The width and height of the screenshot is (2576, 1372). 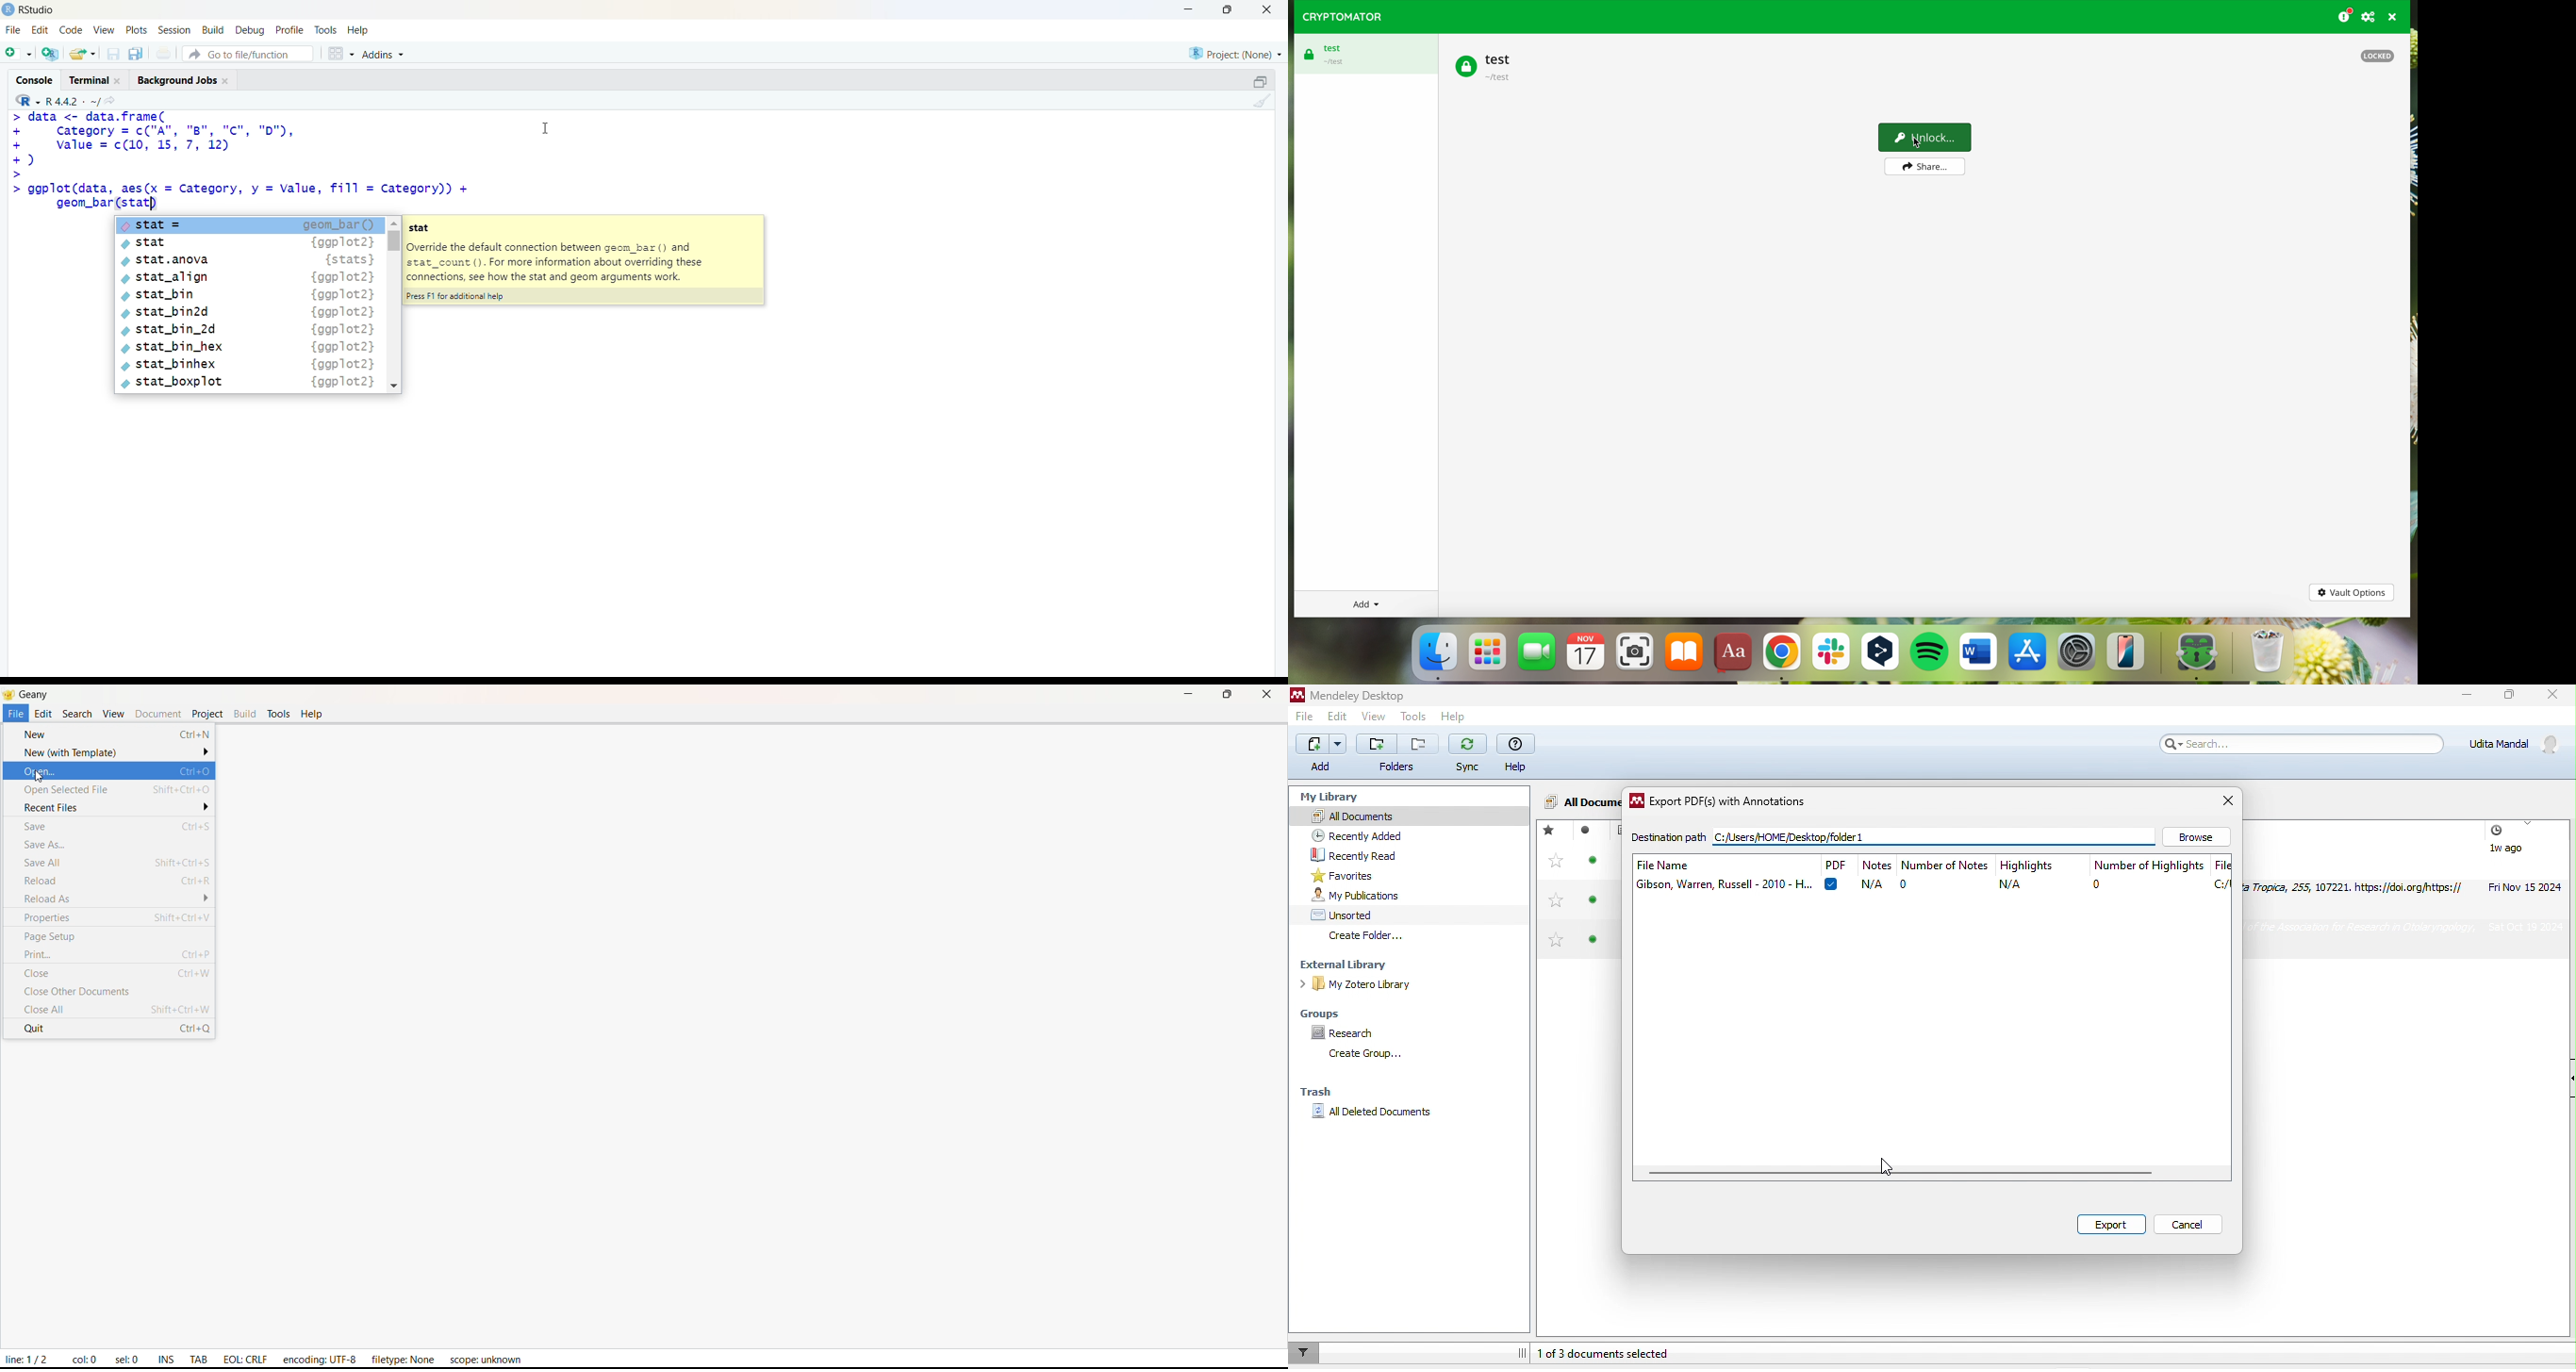 What do you see at coordinates (1260, 82) in the screenshot?
I see `maximize` at bounding box center [1260, 82].